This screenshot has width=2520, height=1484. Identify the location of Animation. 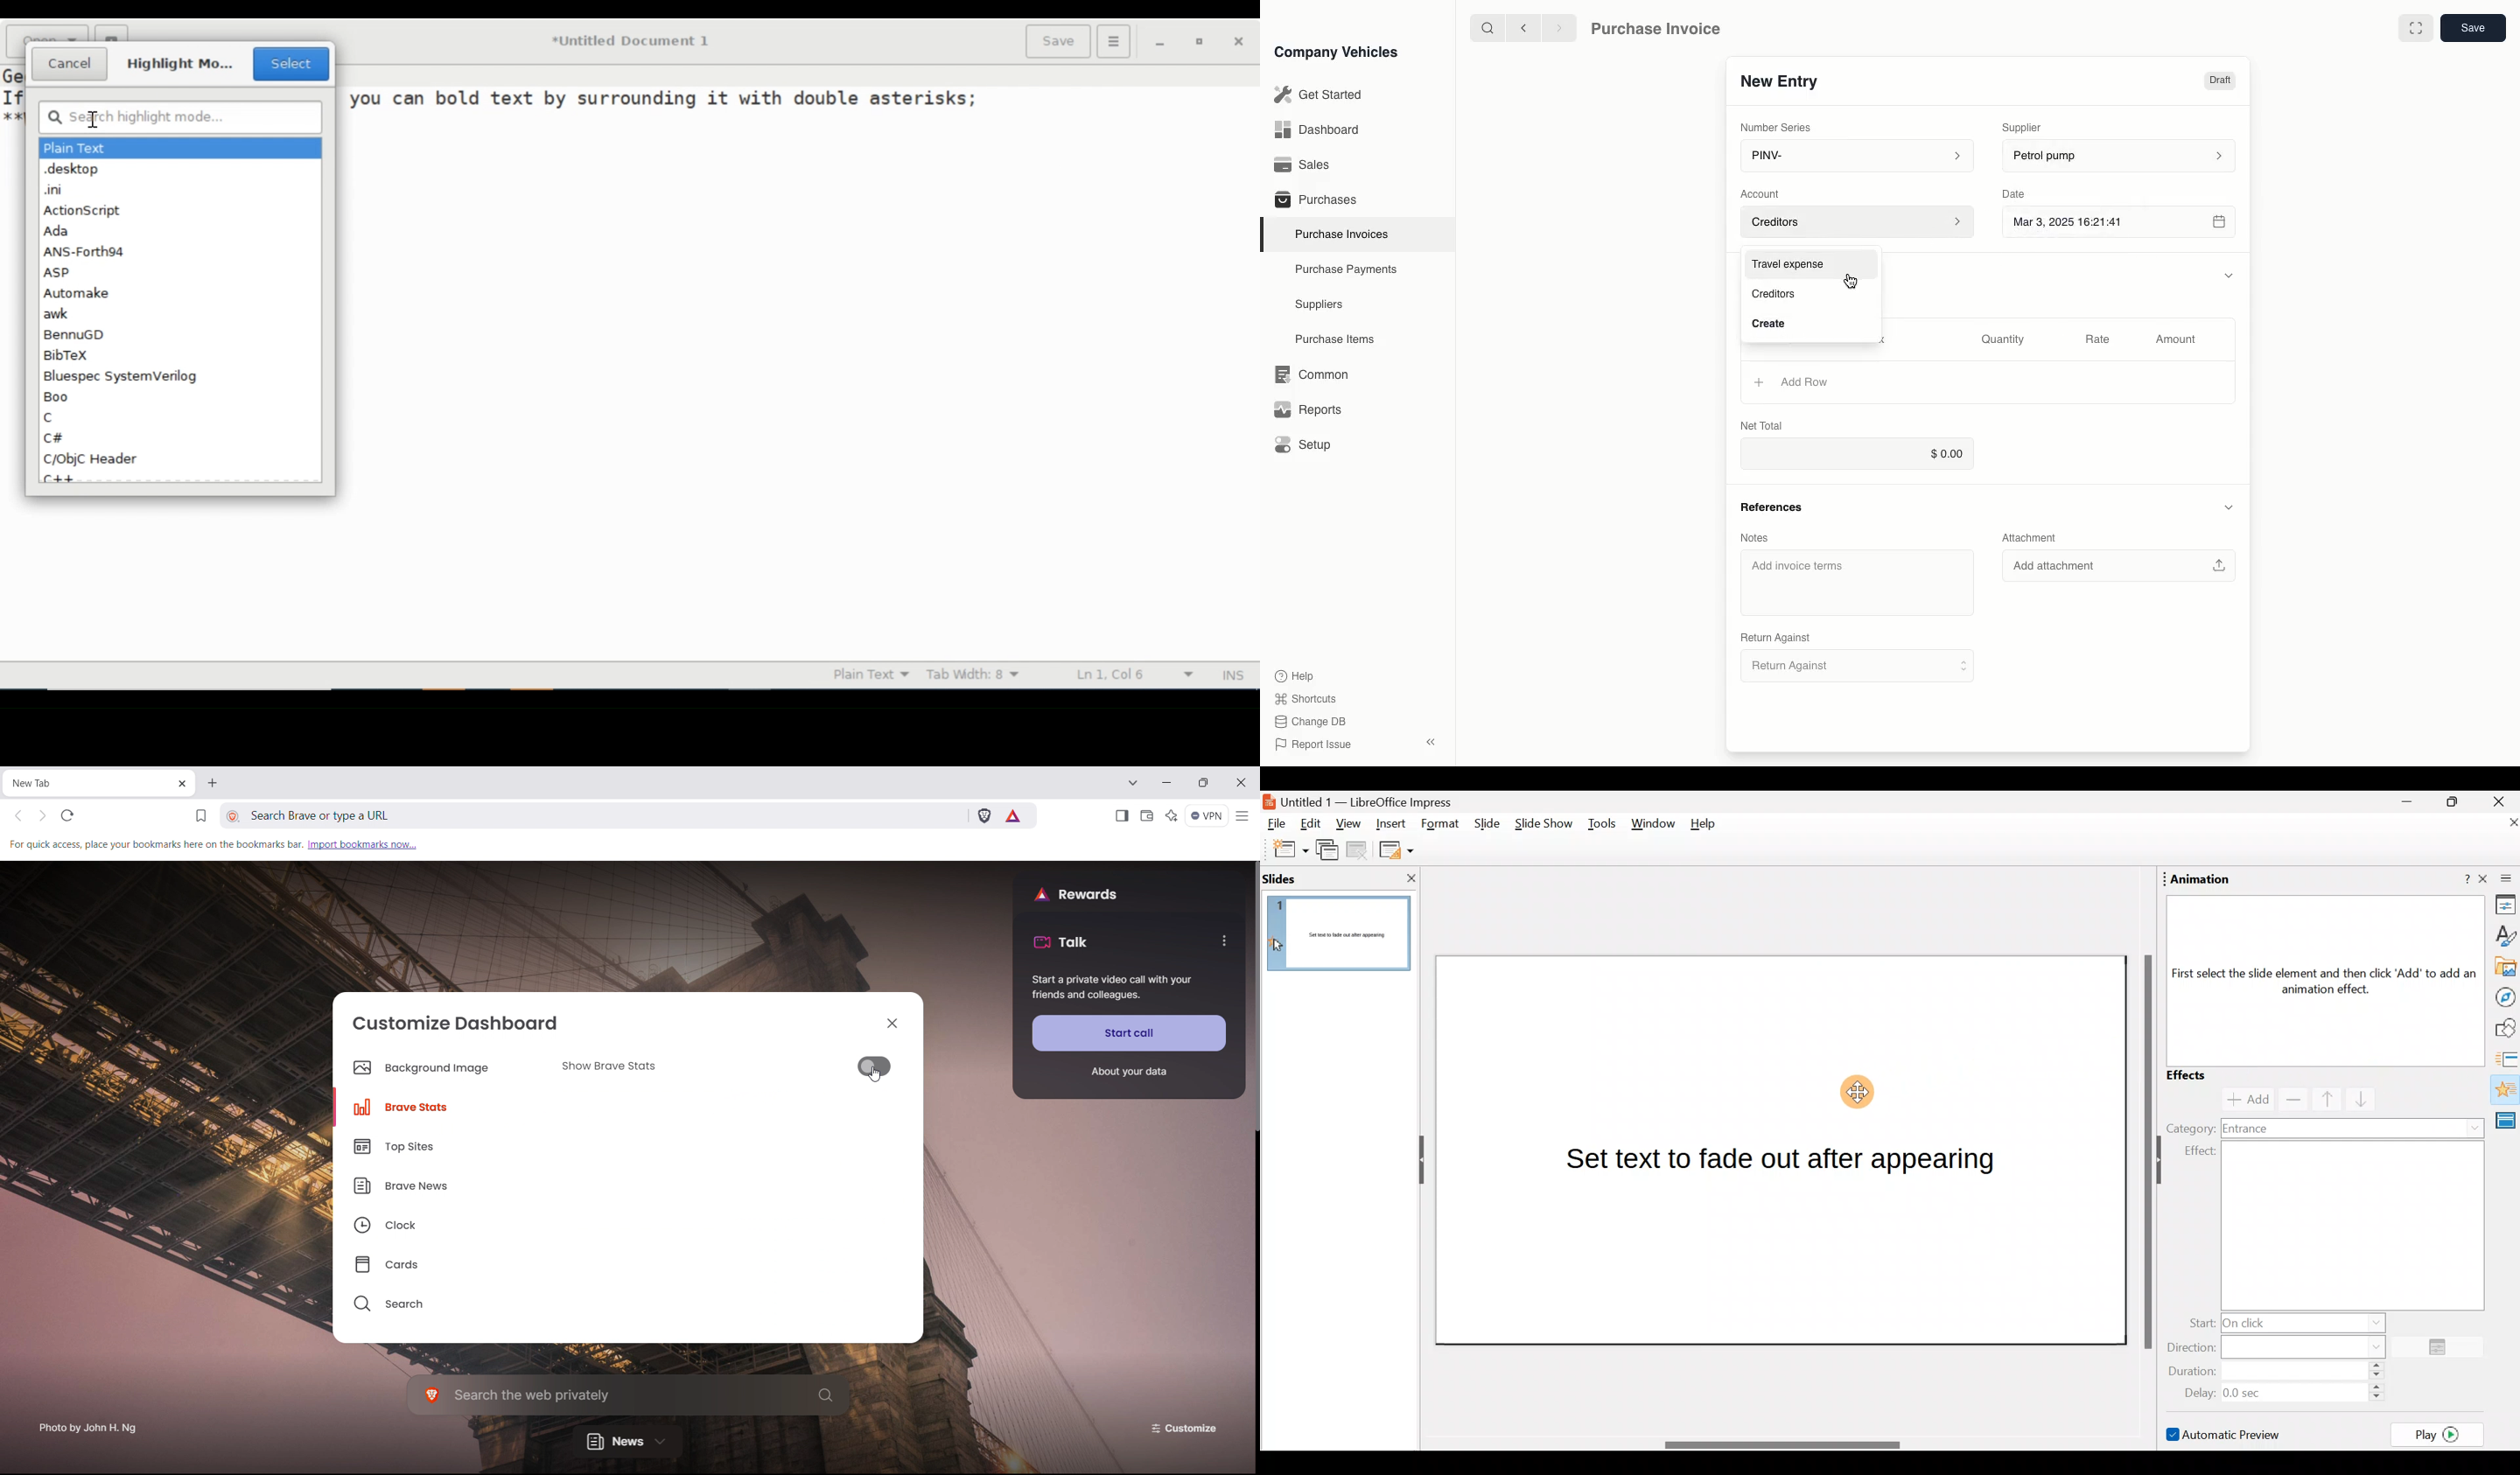
(2201, 879).